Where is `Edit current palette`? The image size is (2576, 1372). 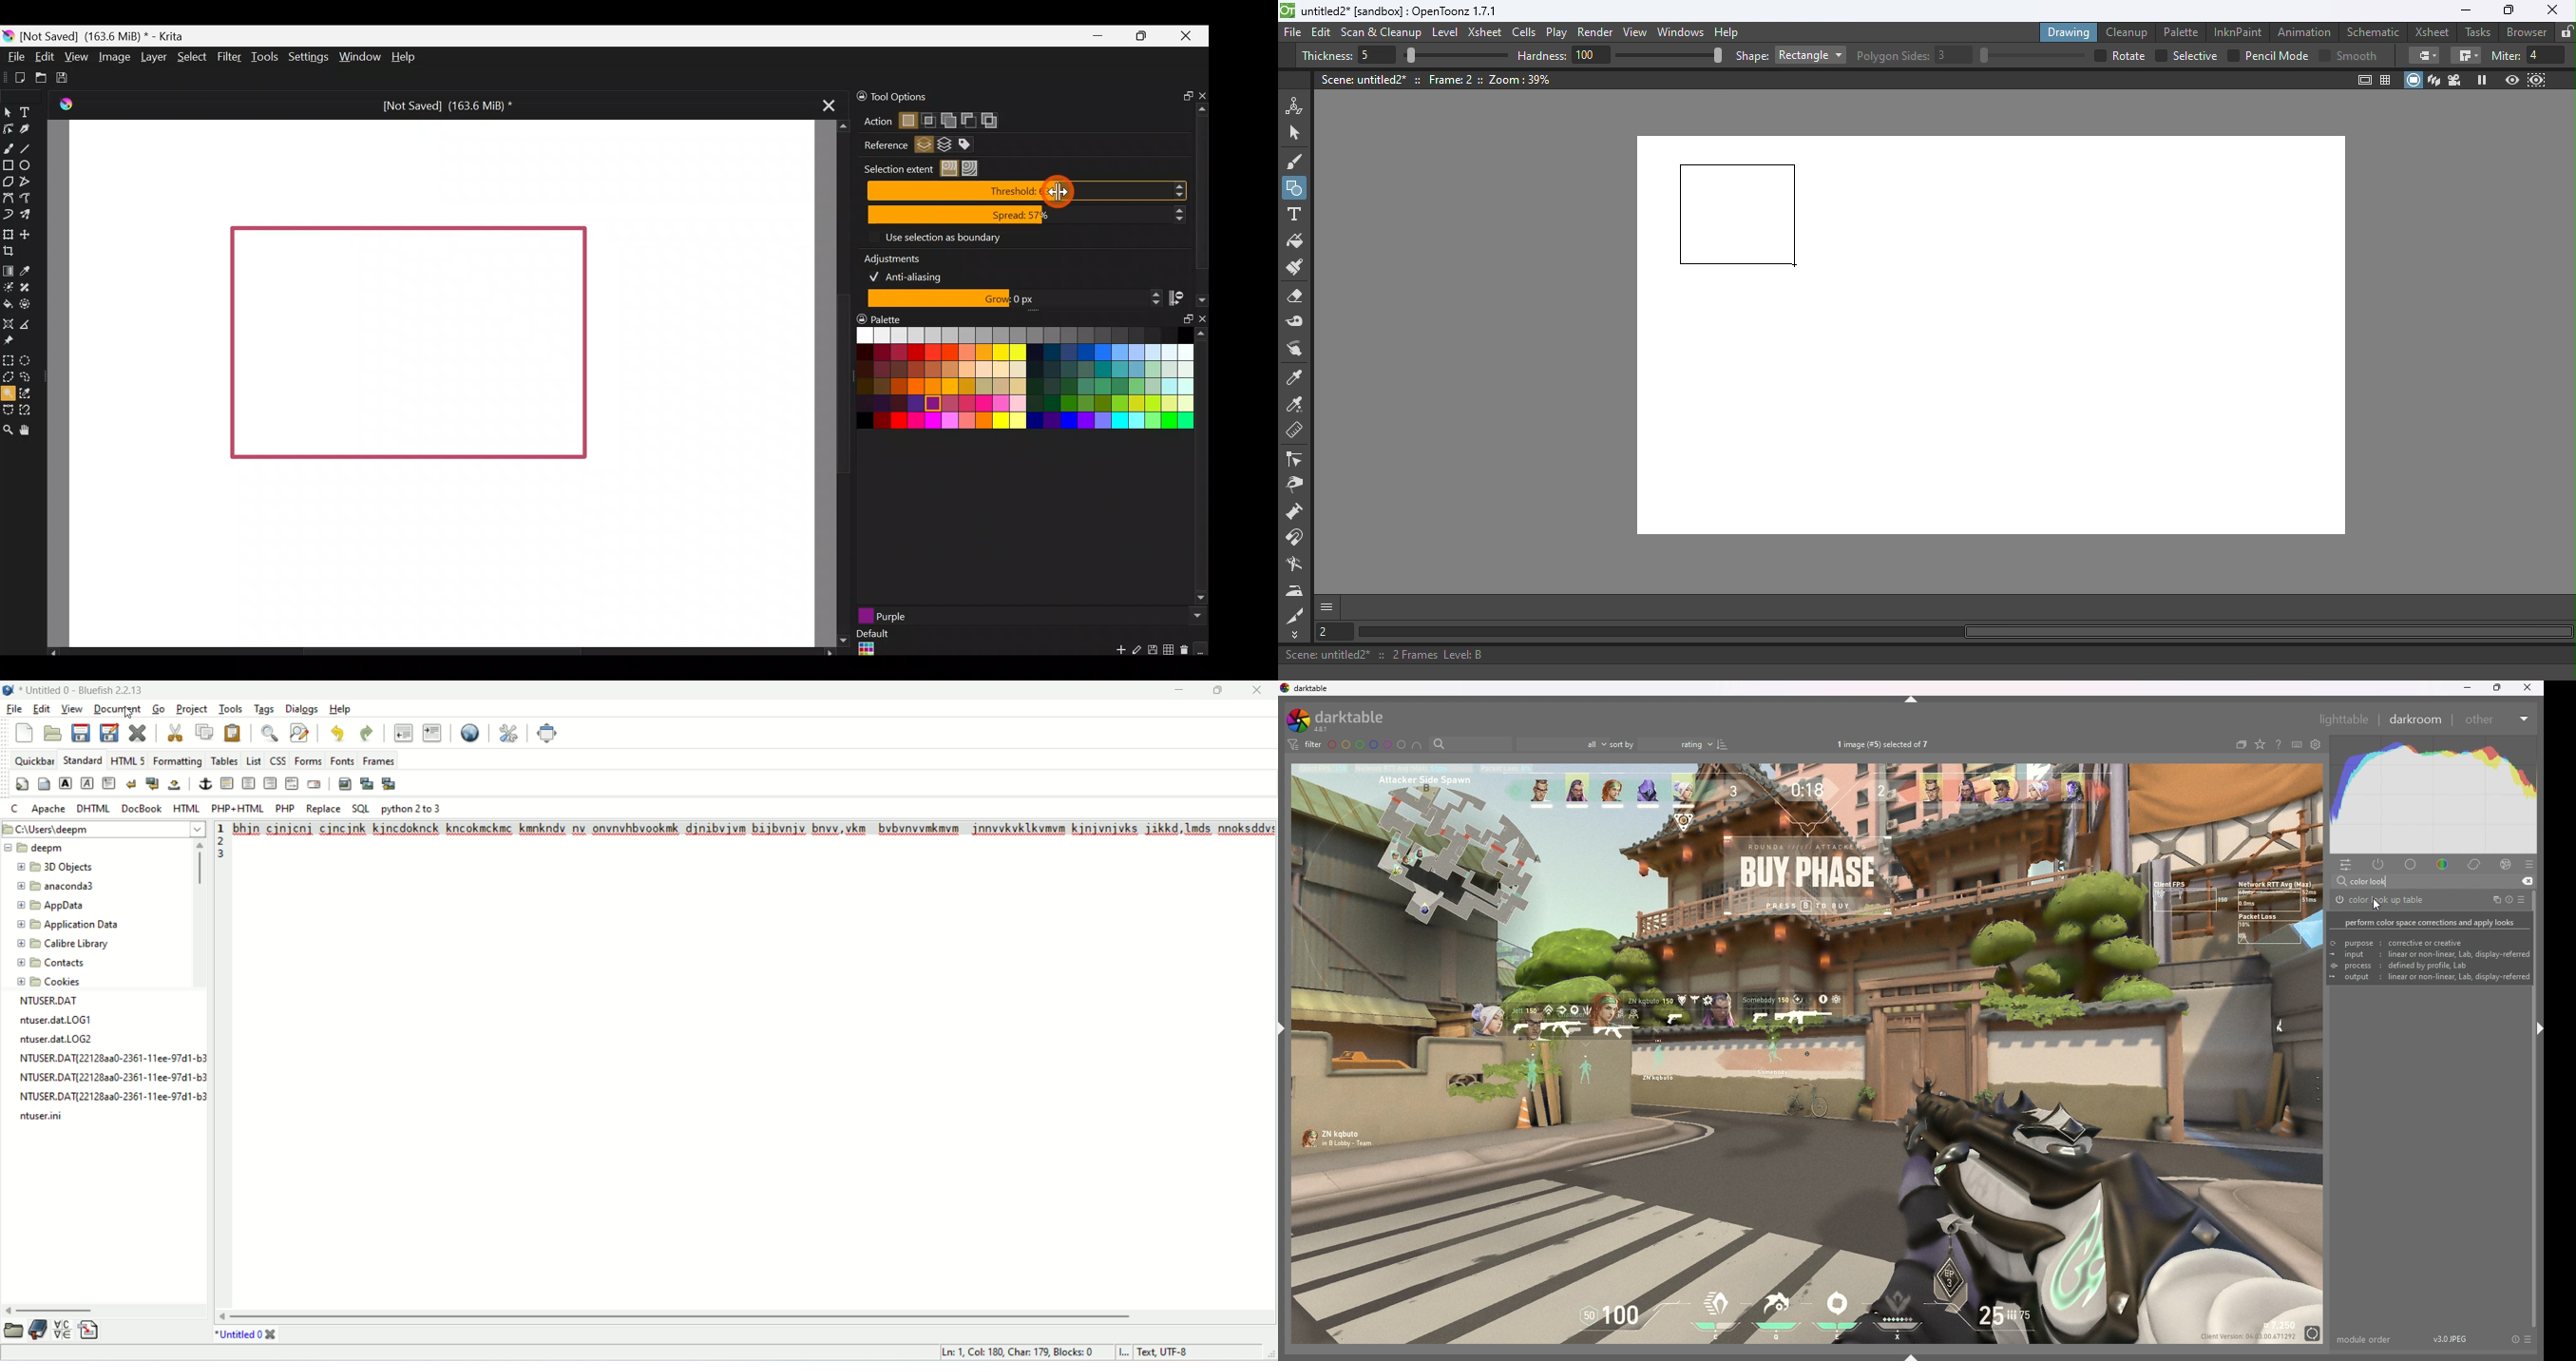
Edit current palette is located at coordinates (1171, 652).